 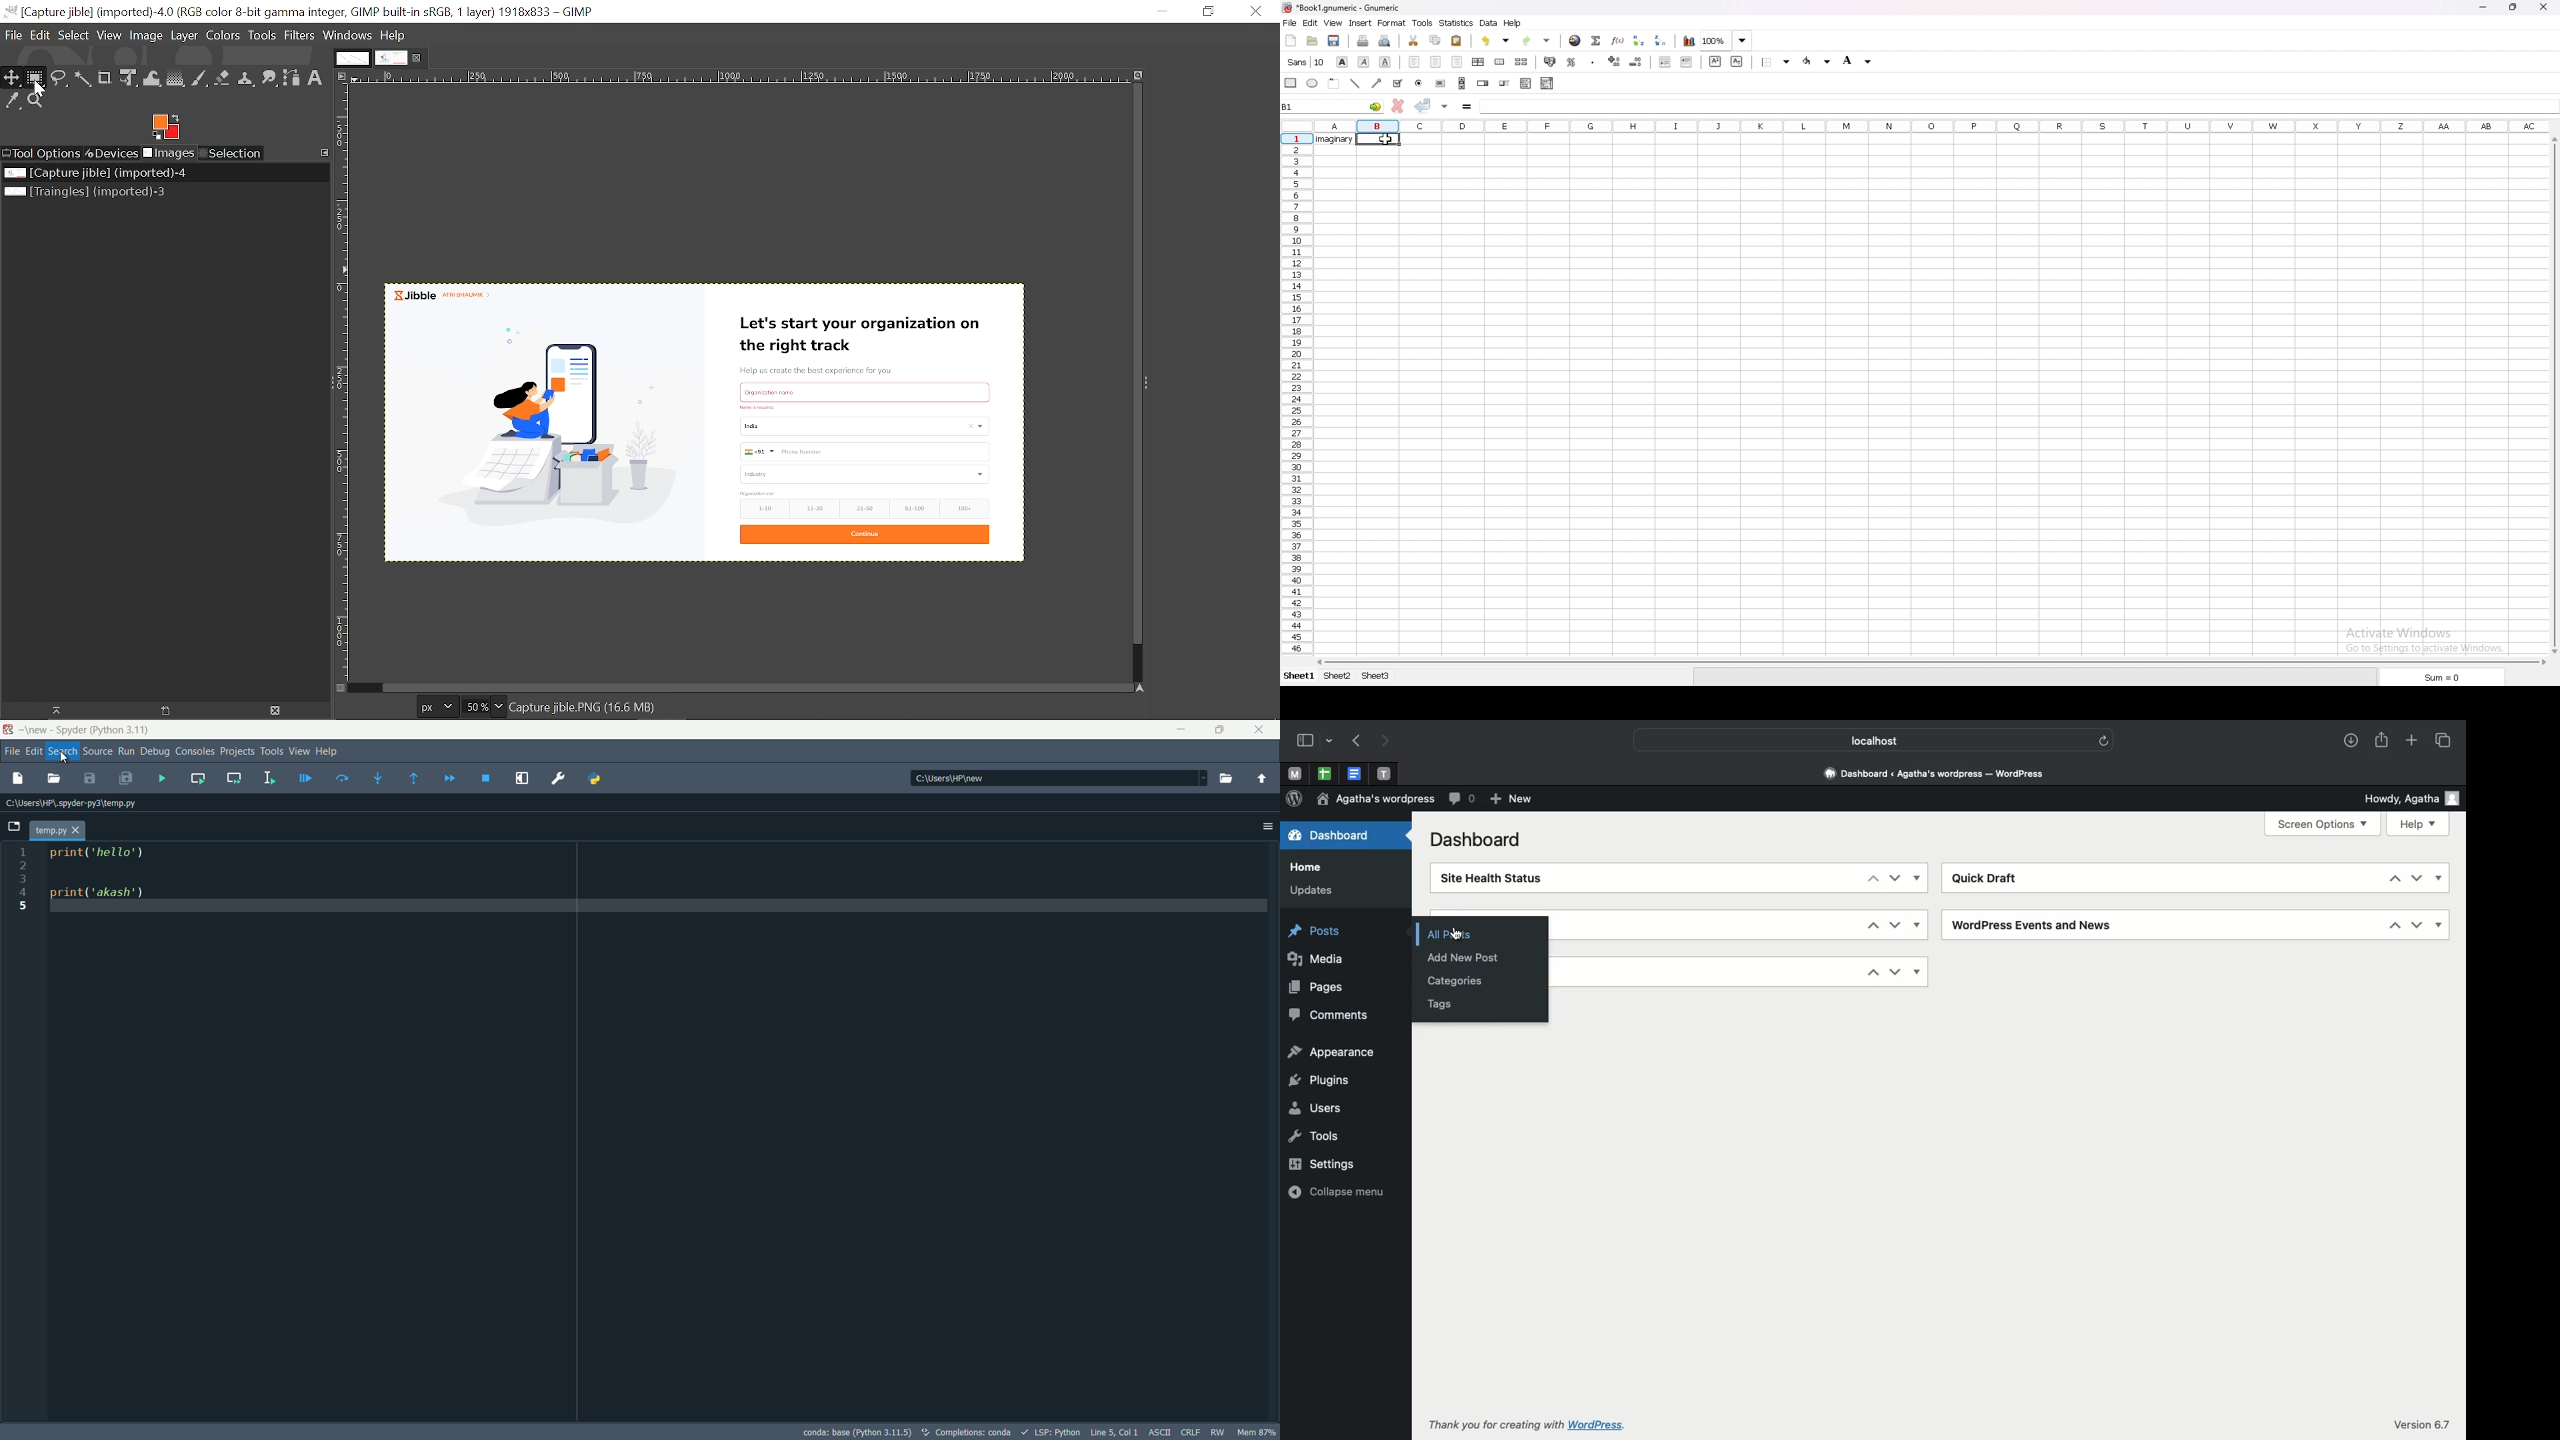 I want to click on text, so click(x=969, y=1433).